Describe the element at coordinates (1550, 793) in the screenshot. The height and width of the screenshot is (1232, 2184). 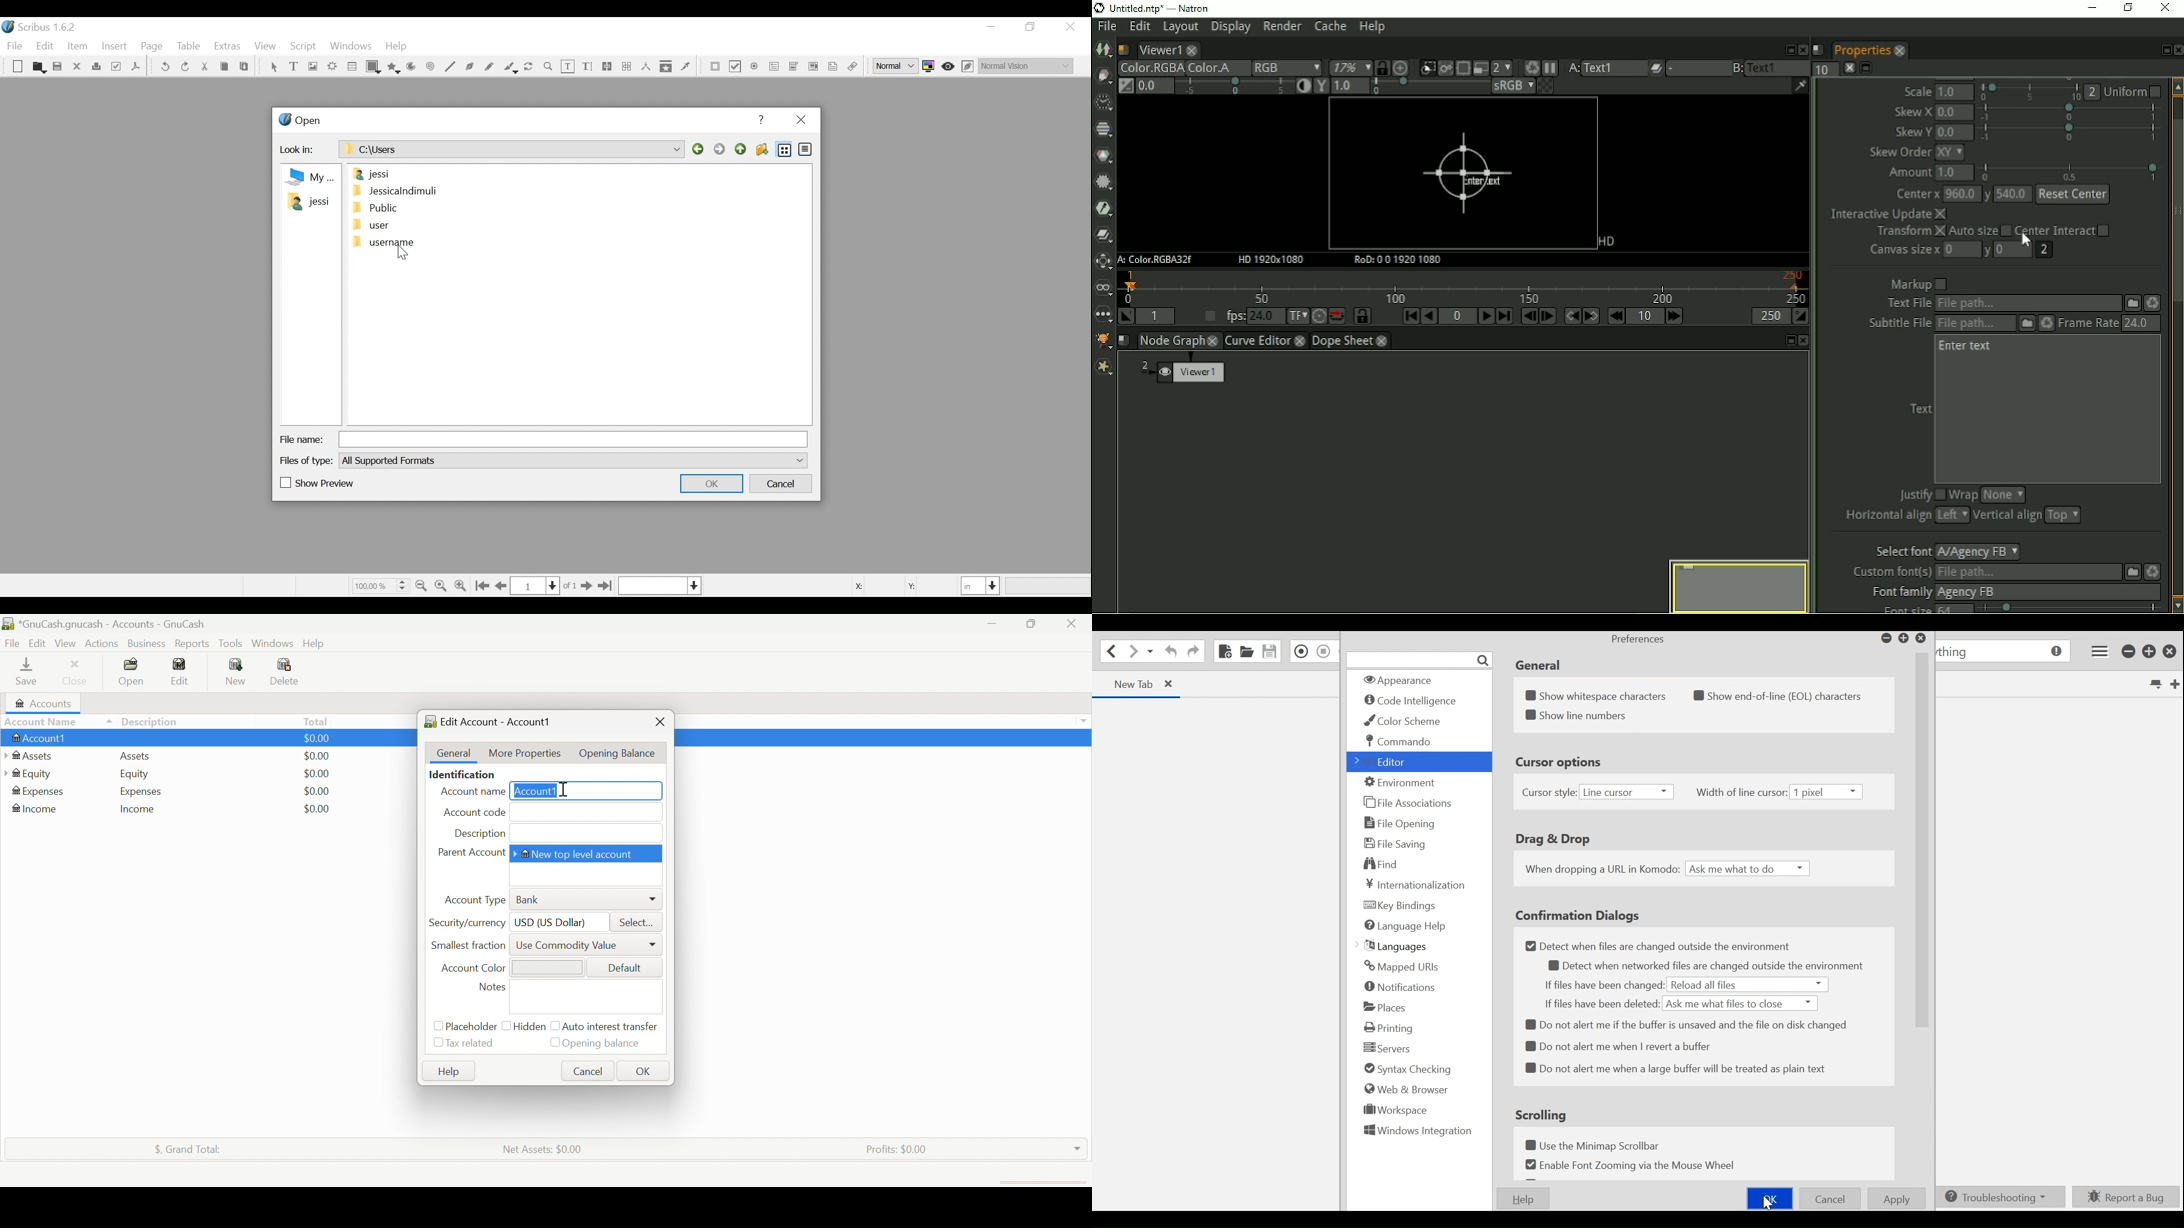
I see `Cursor style:` at that location.